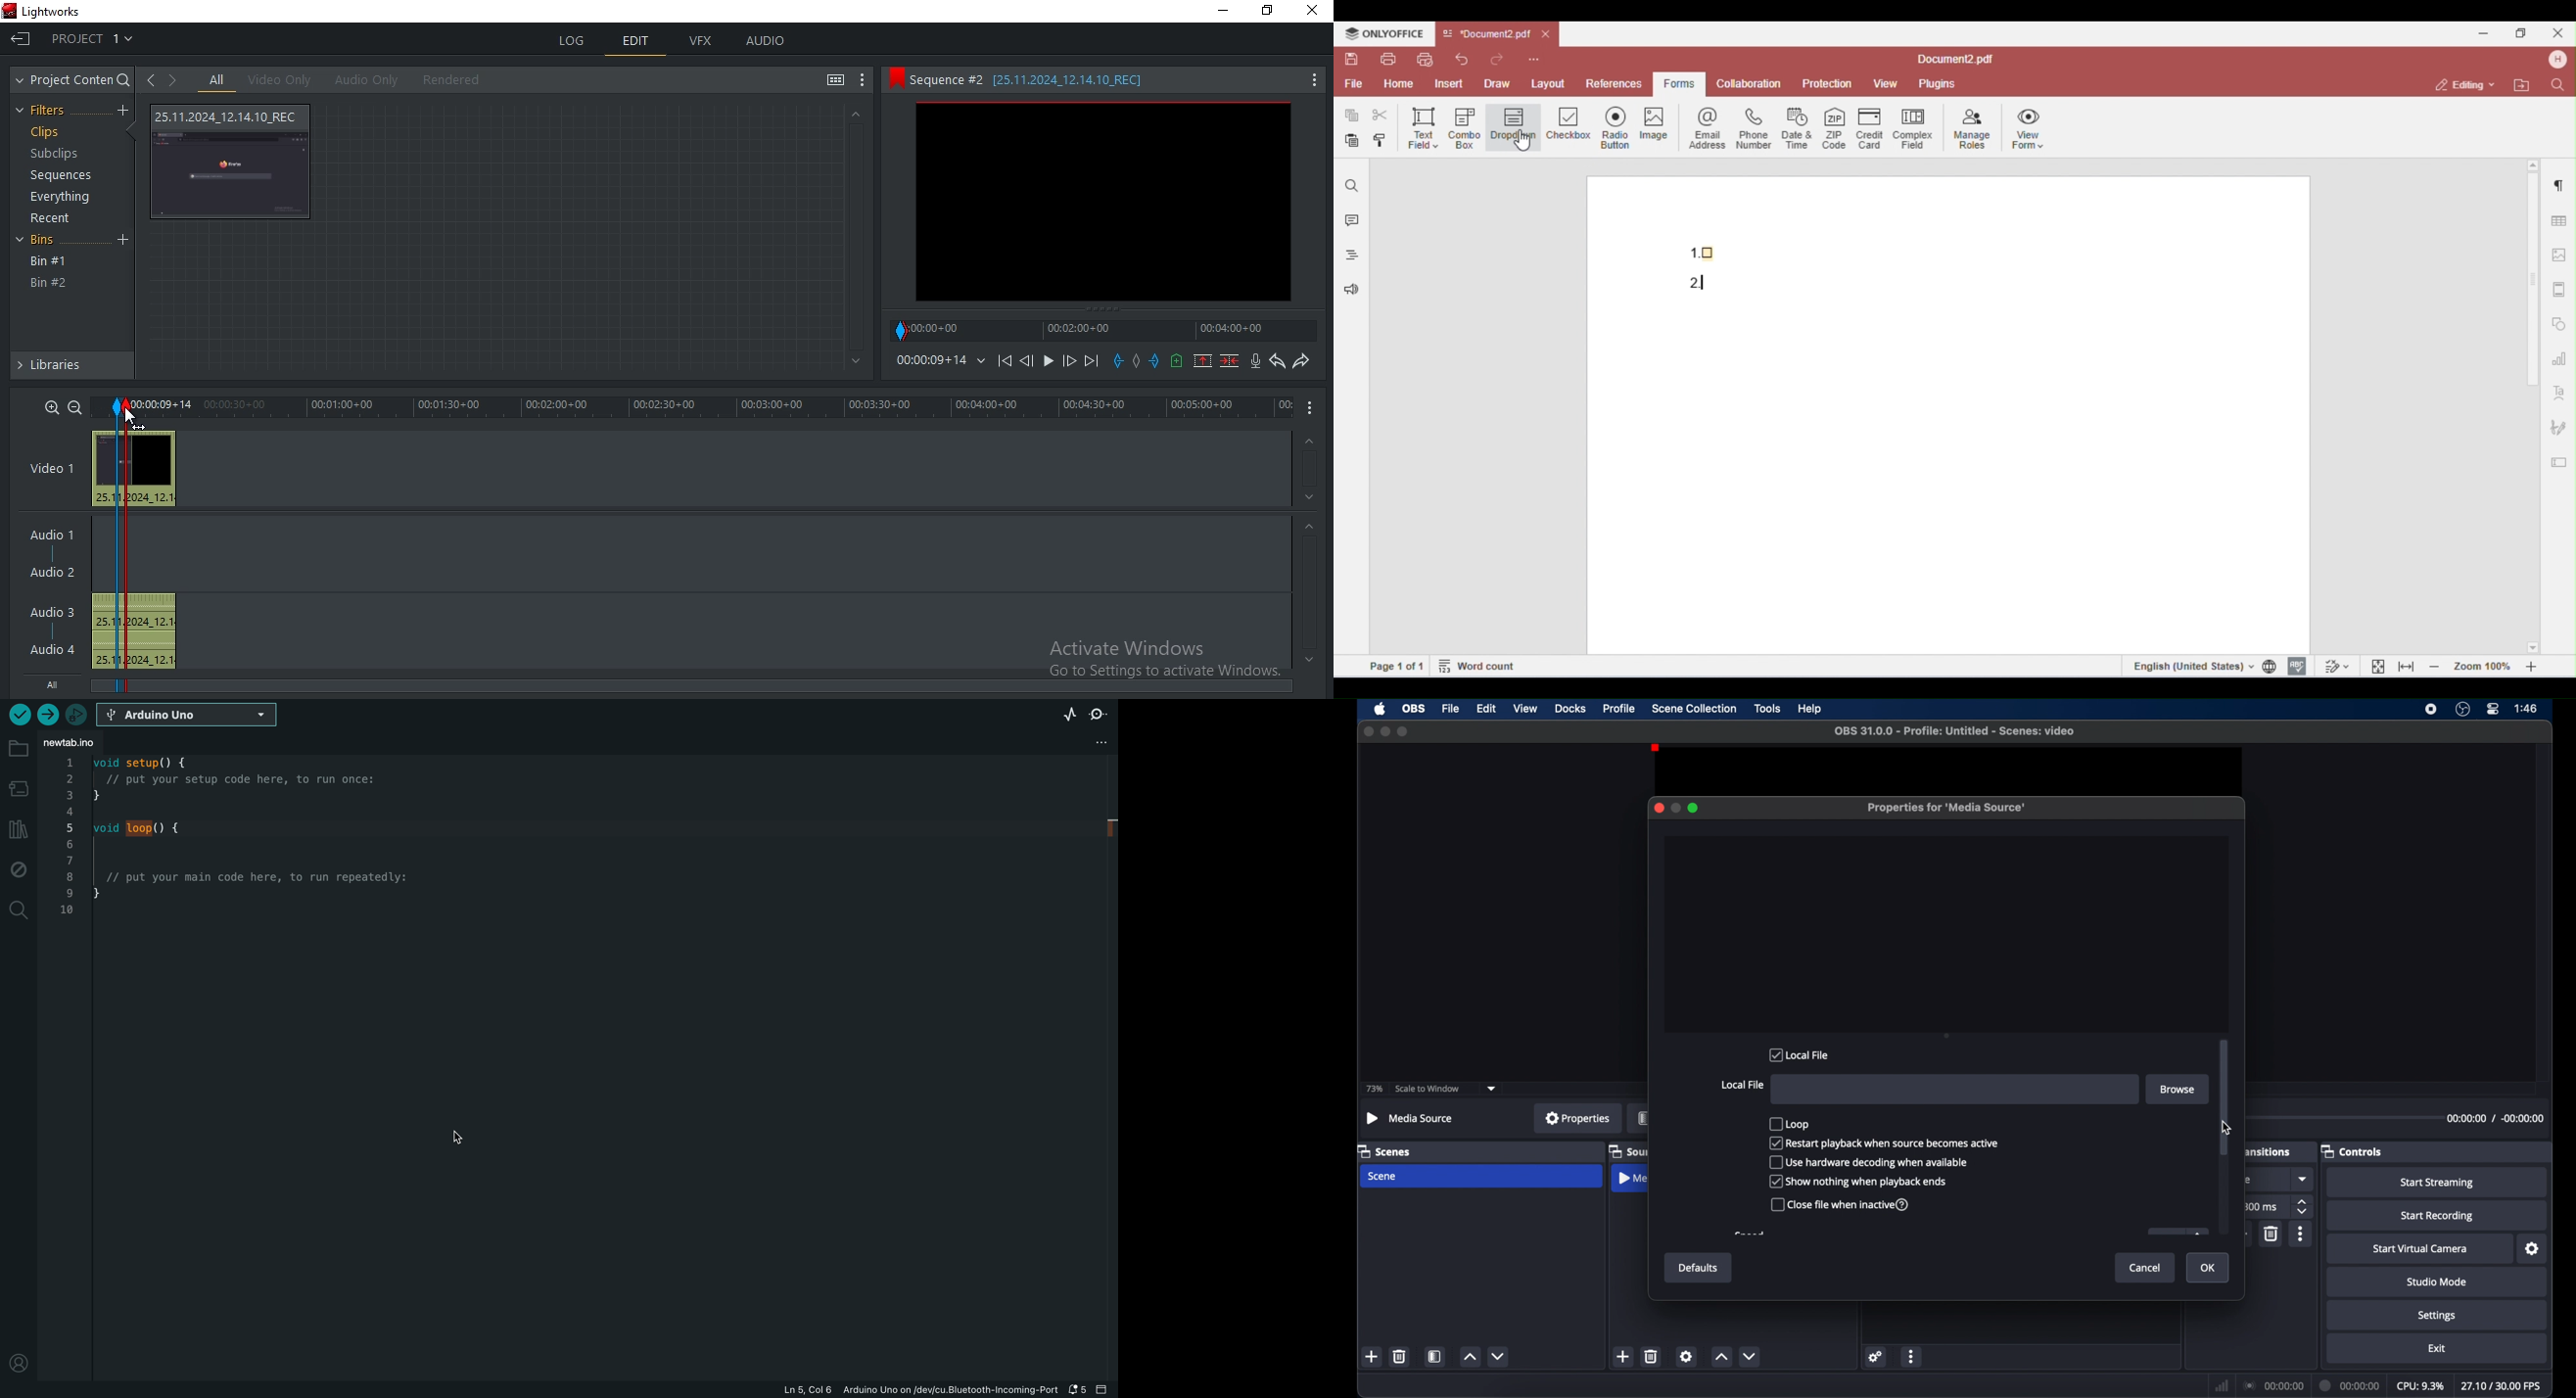  Describe the element at coordinates (233, 162) in the screenshot. I see `video` at that location.